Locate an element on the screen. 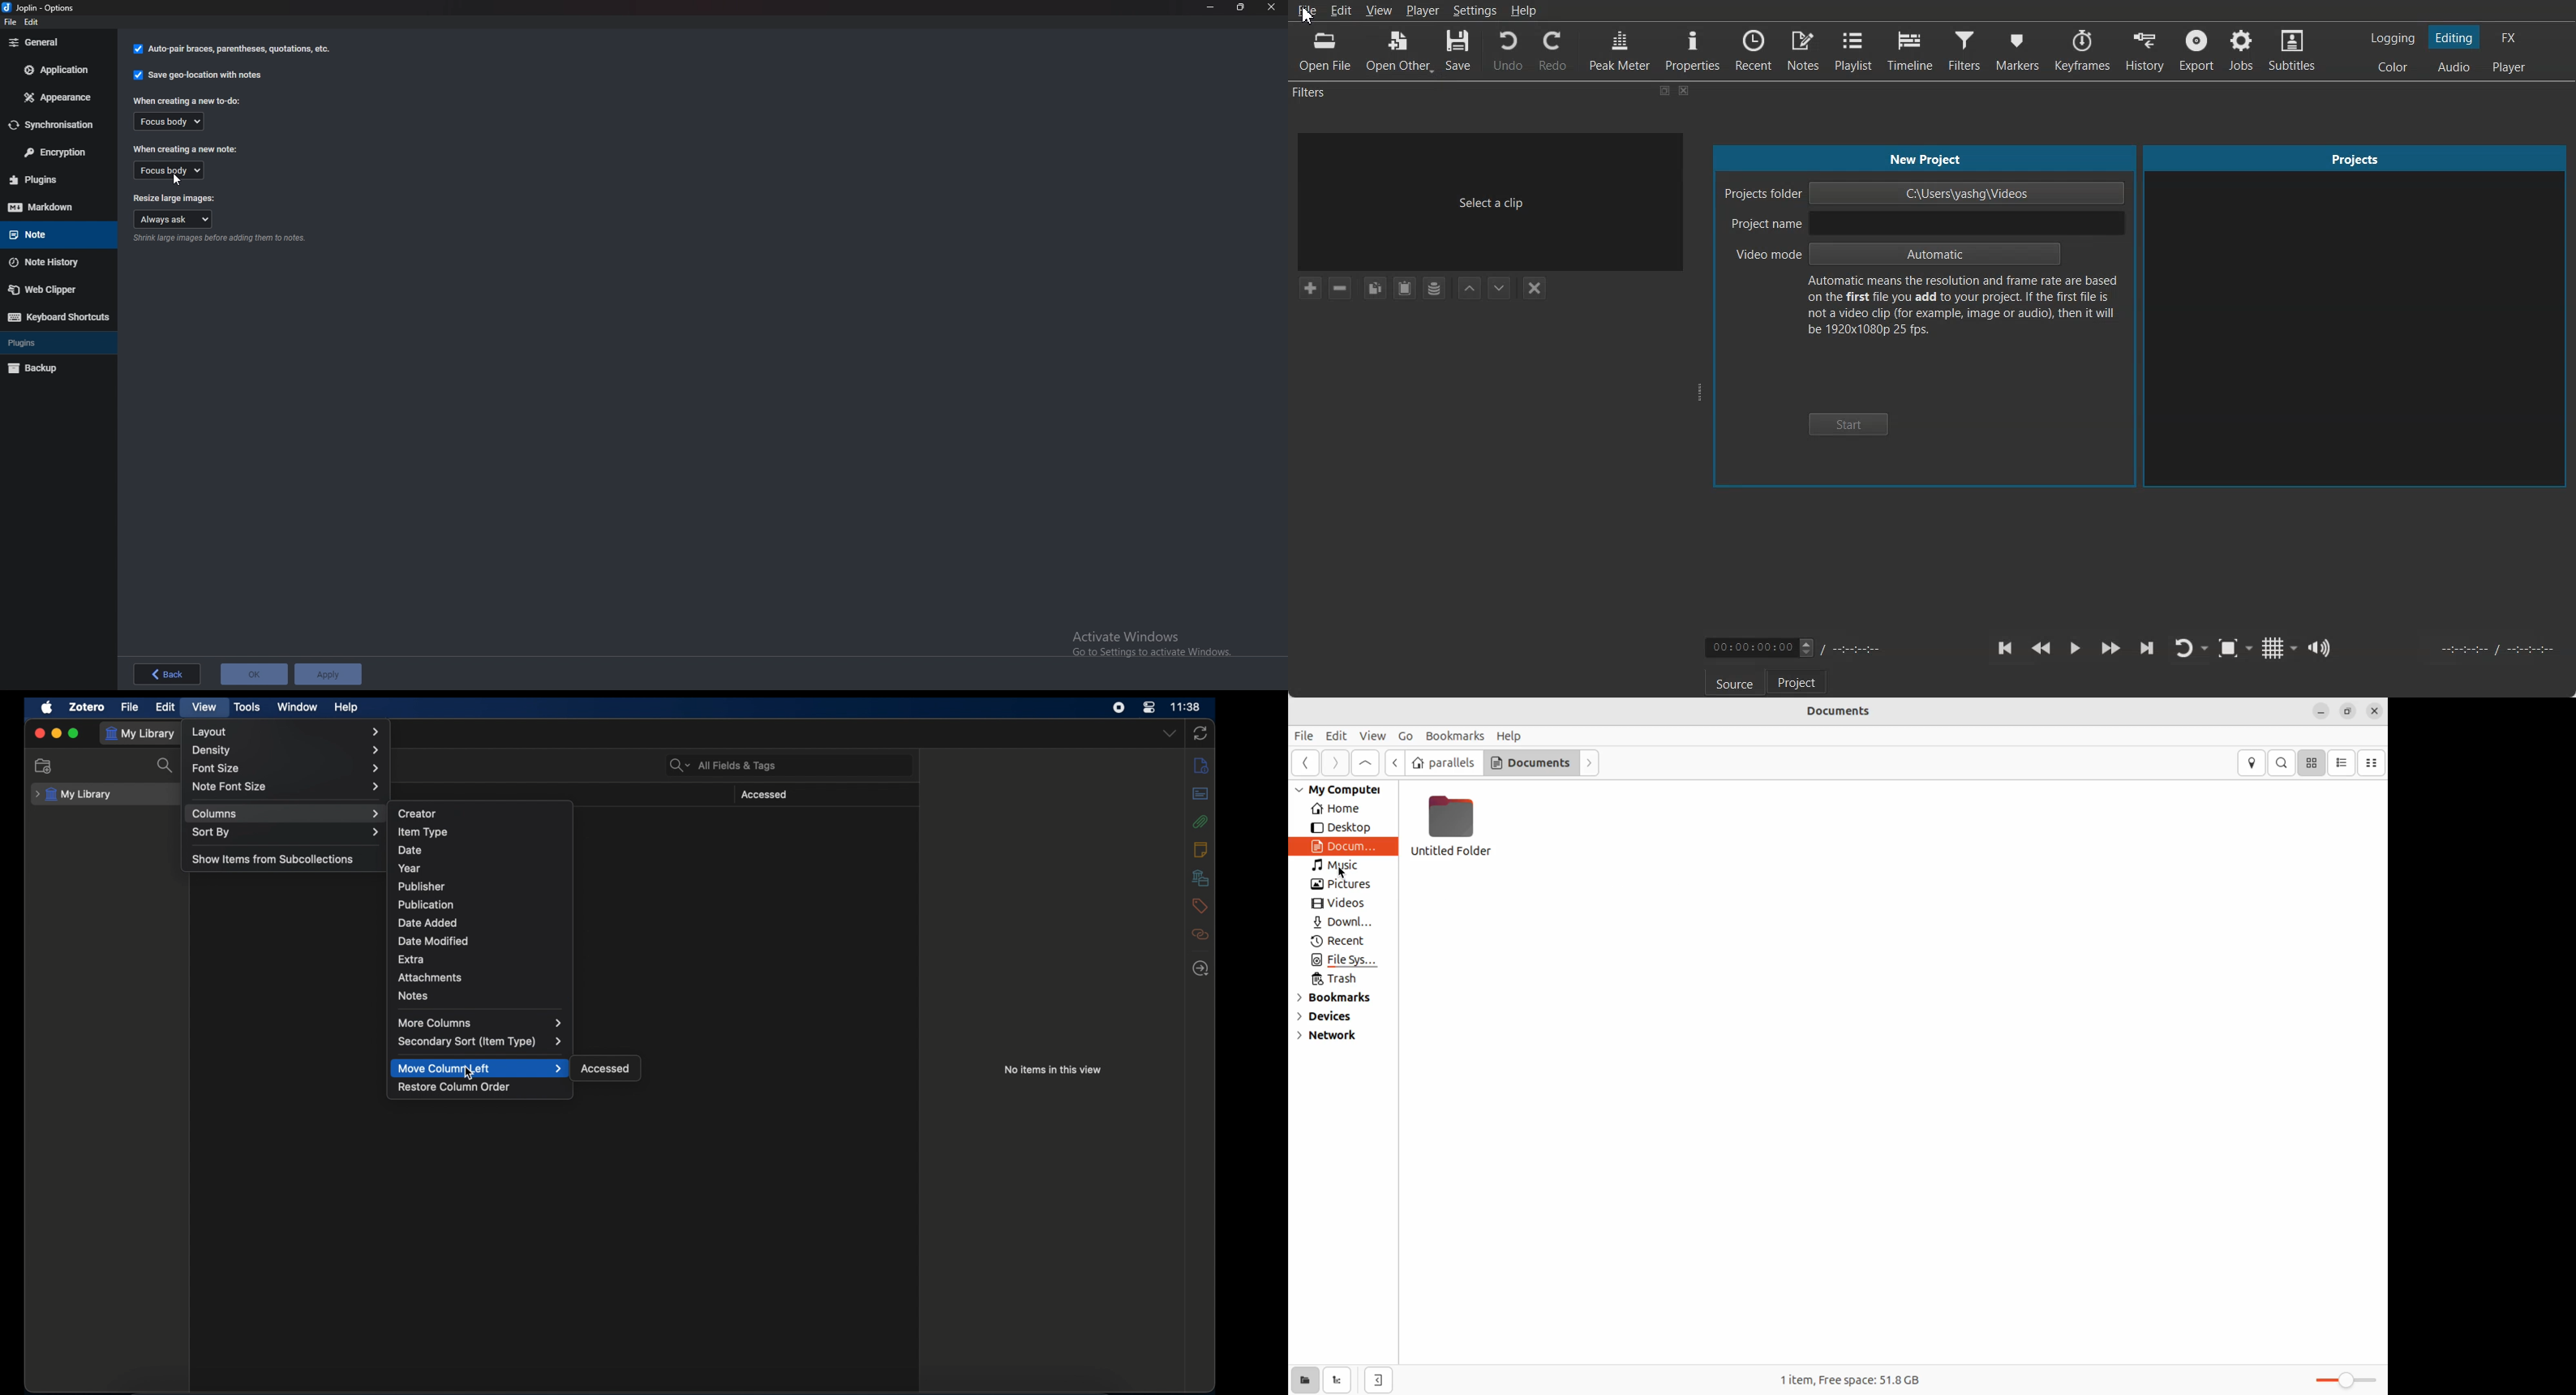 This screenshot has height=1400, width=2576. When creating a new note is located at coordinates (185, 150).